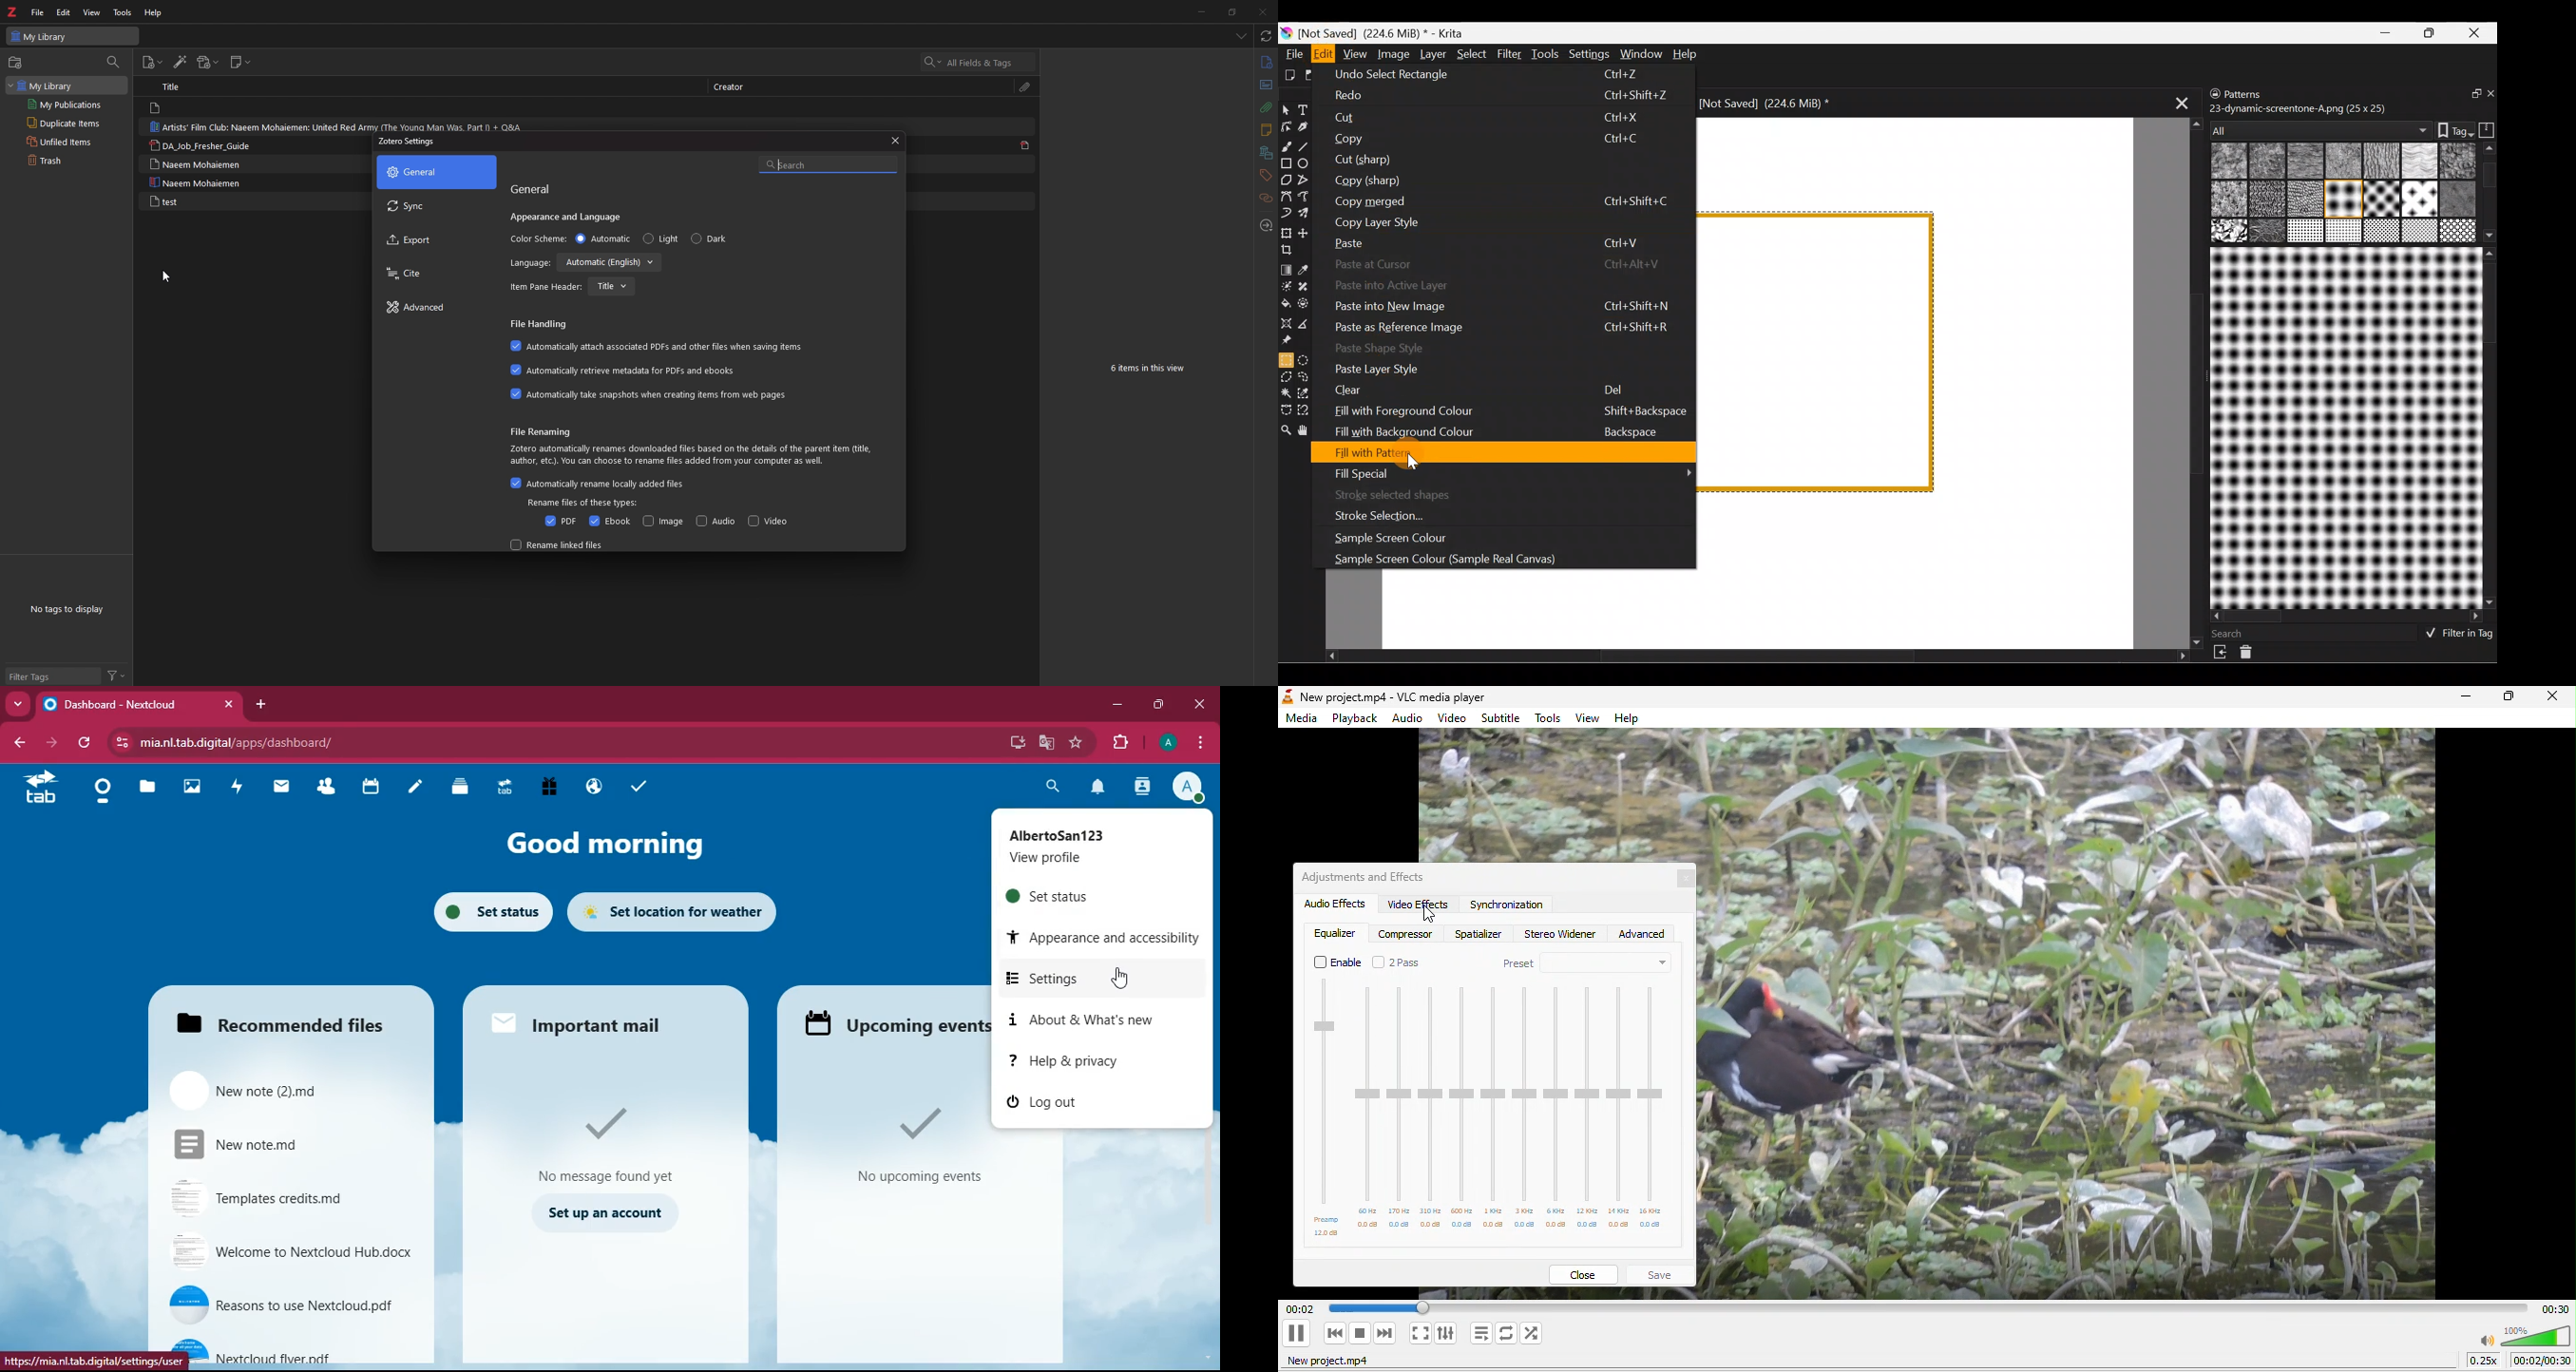 The image size is (2576, 1372). I want to click on filter, so click(116, 676).